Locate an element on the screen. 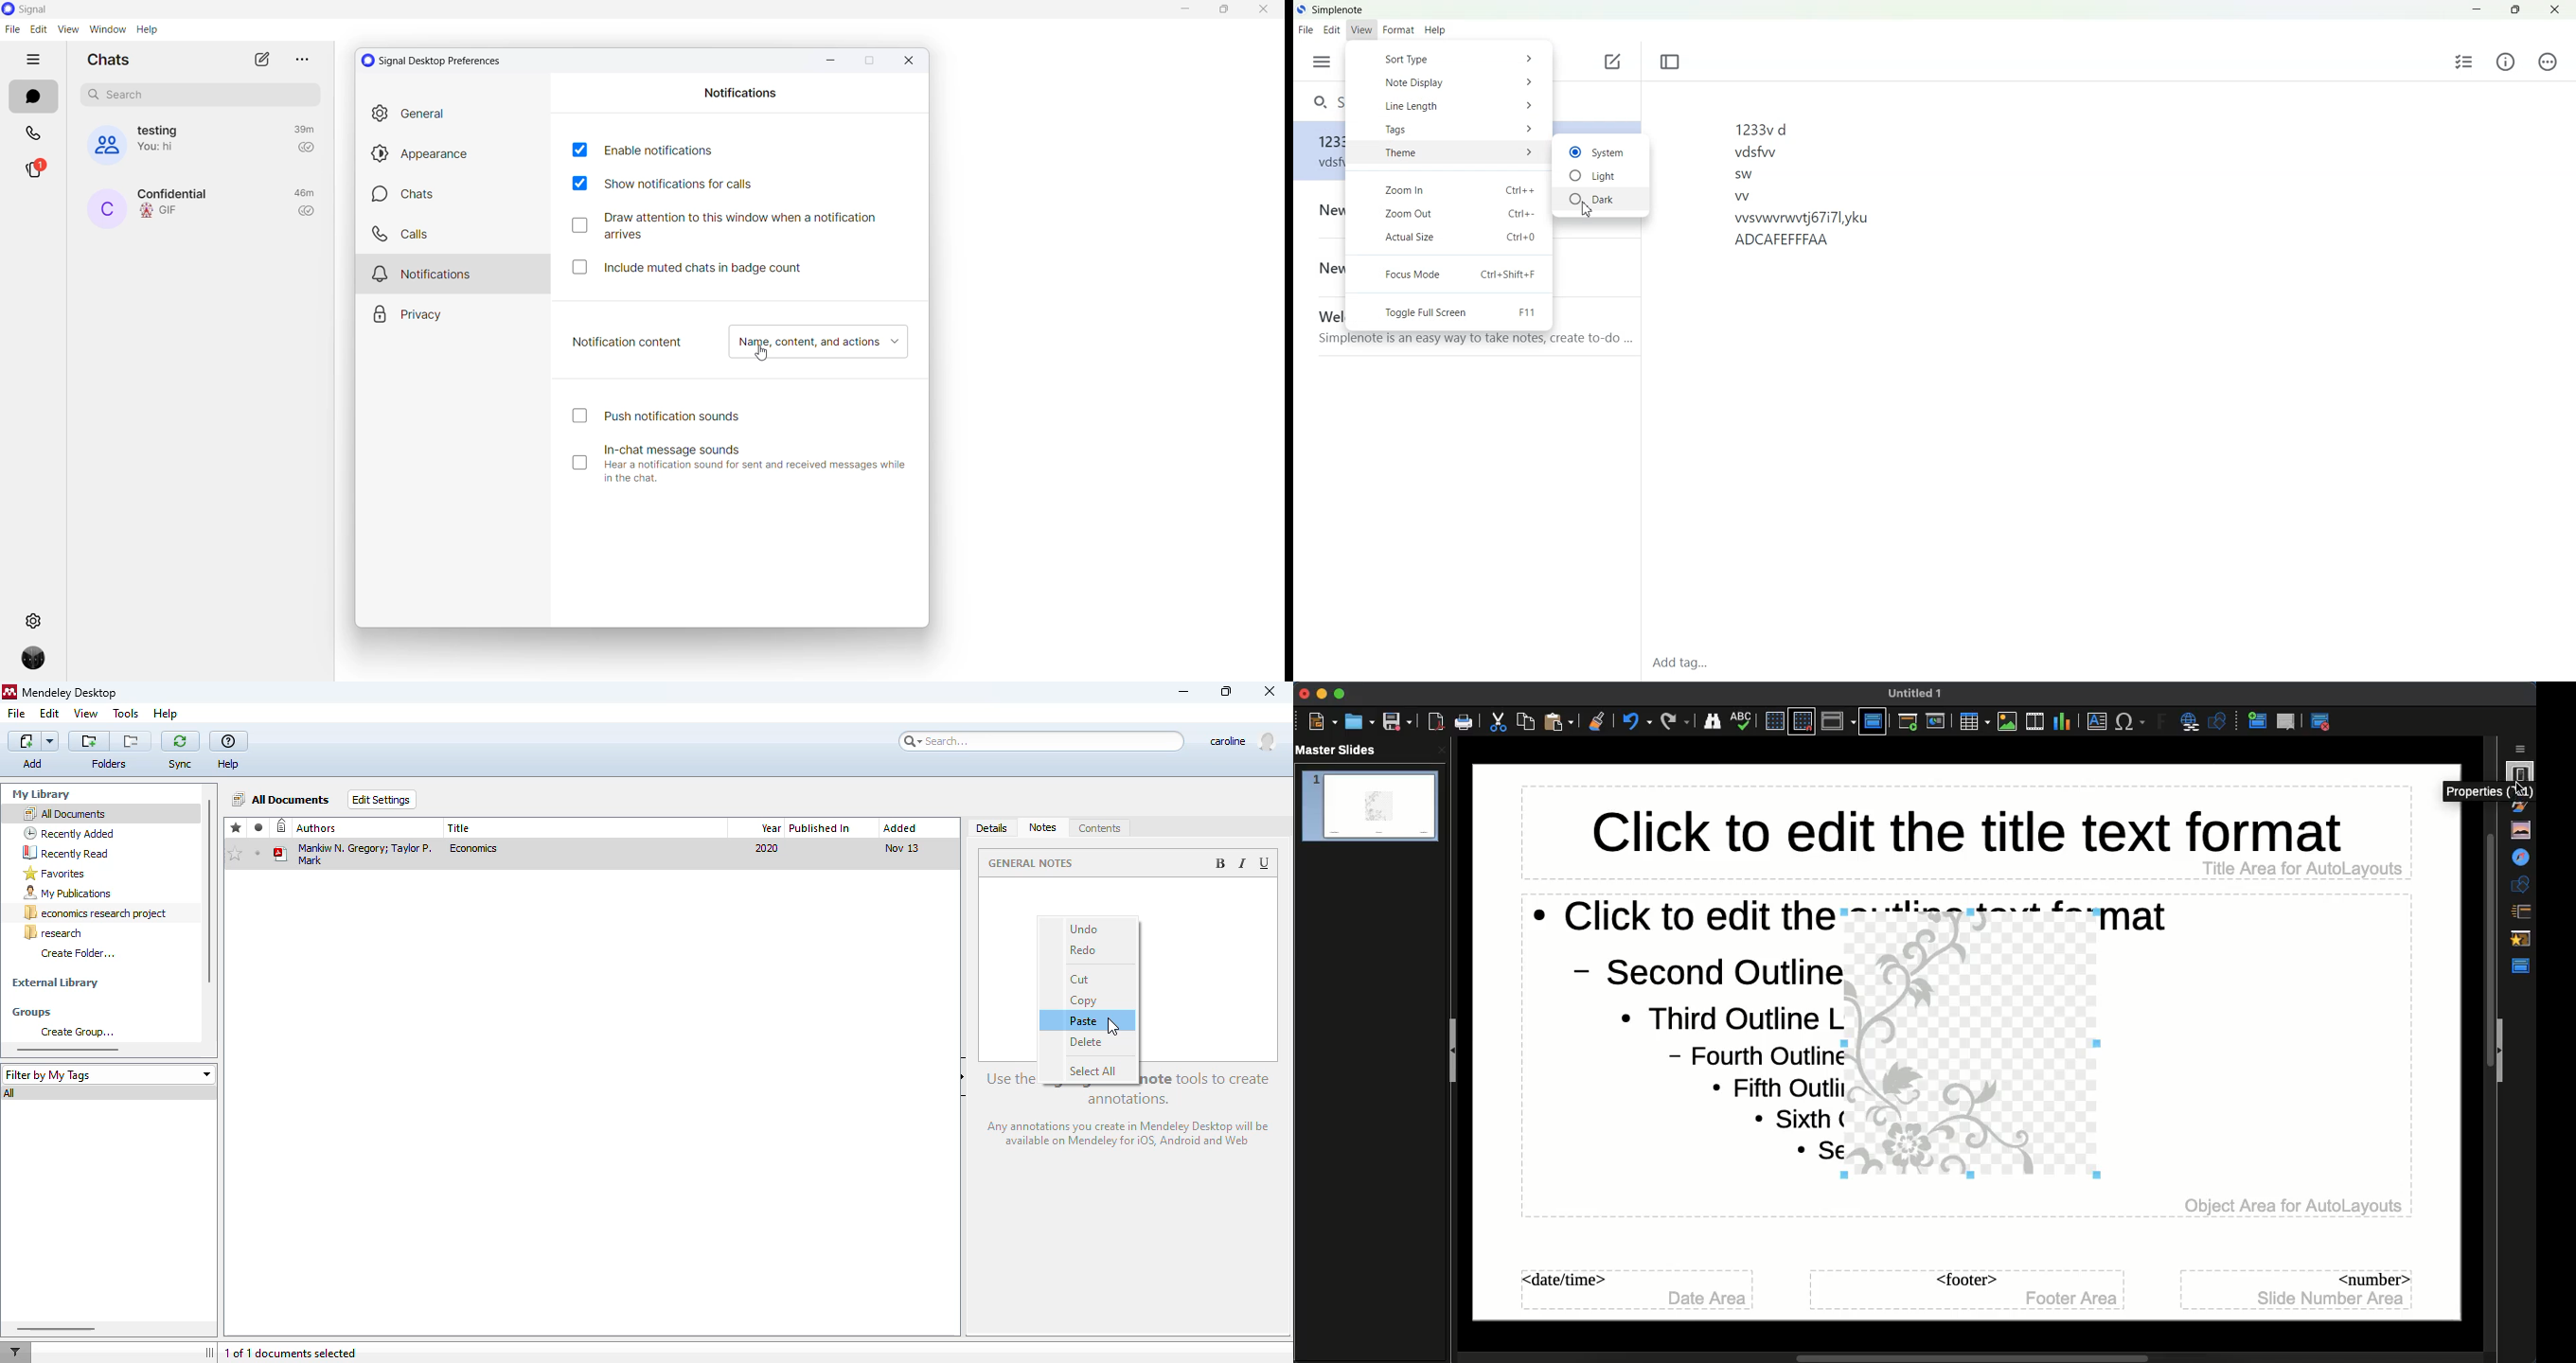 The image size is (2576, 1372). Paste is located at coordinates (1560, 721).